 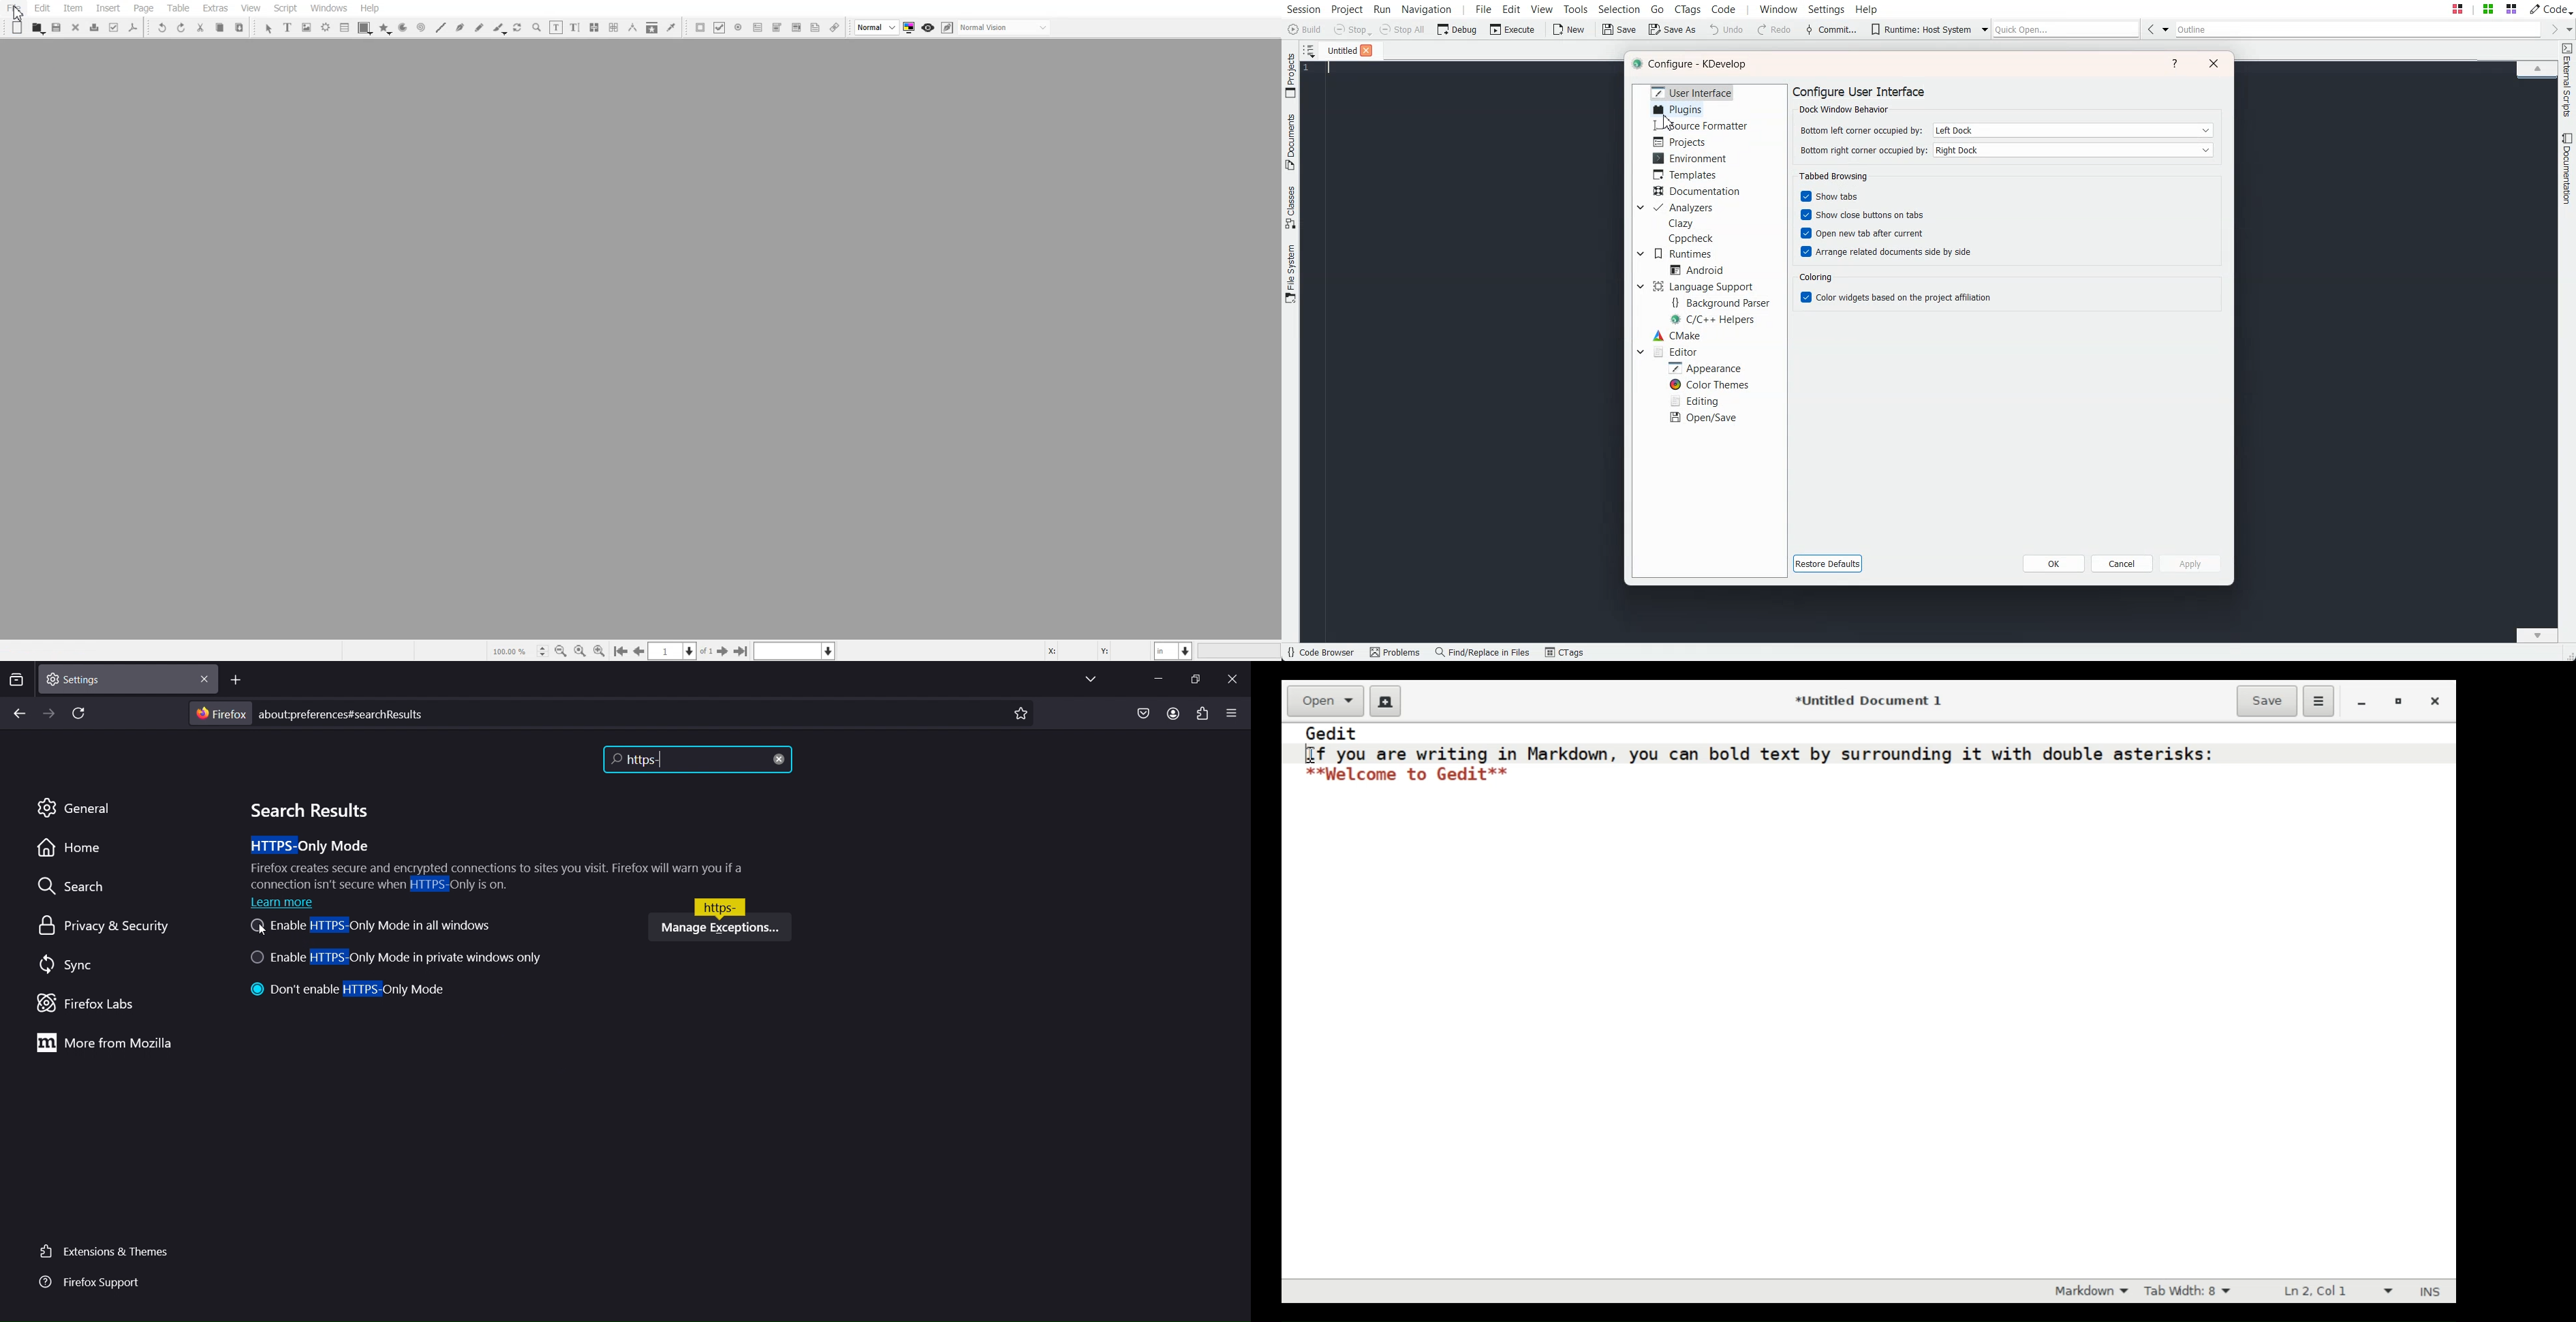 What do you see at coordinates (1568, 29) in the screenshot?
I see `New` at bounding box center [1568, 29].